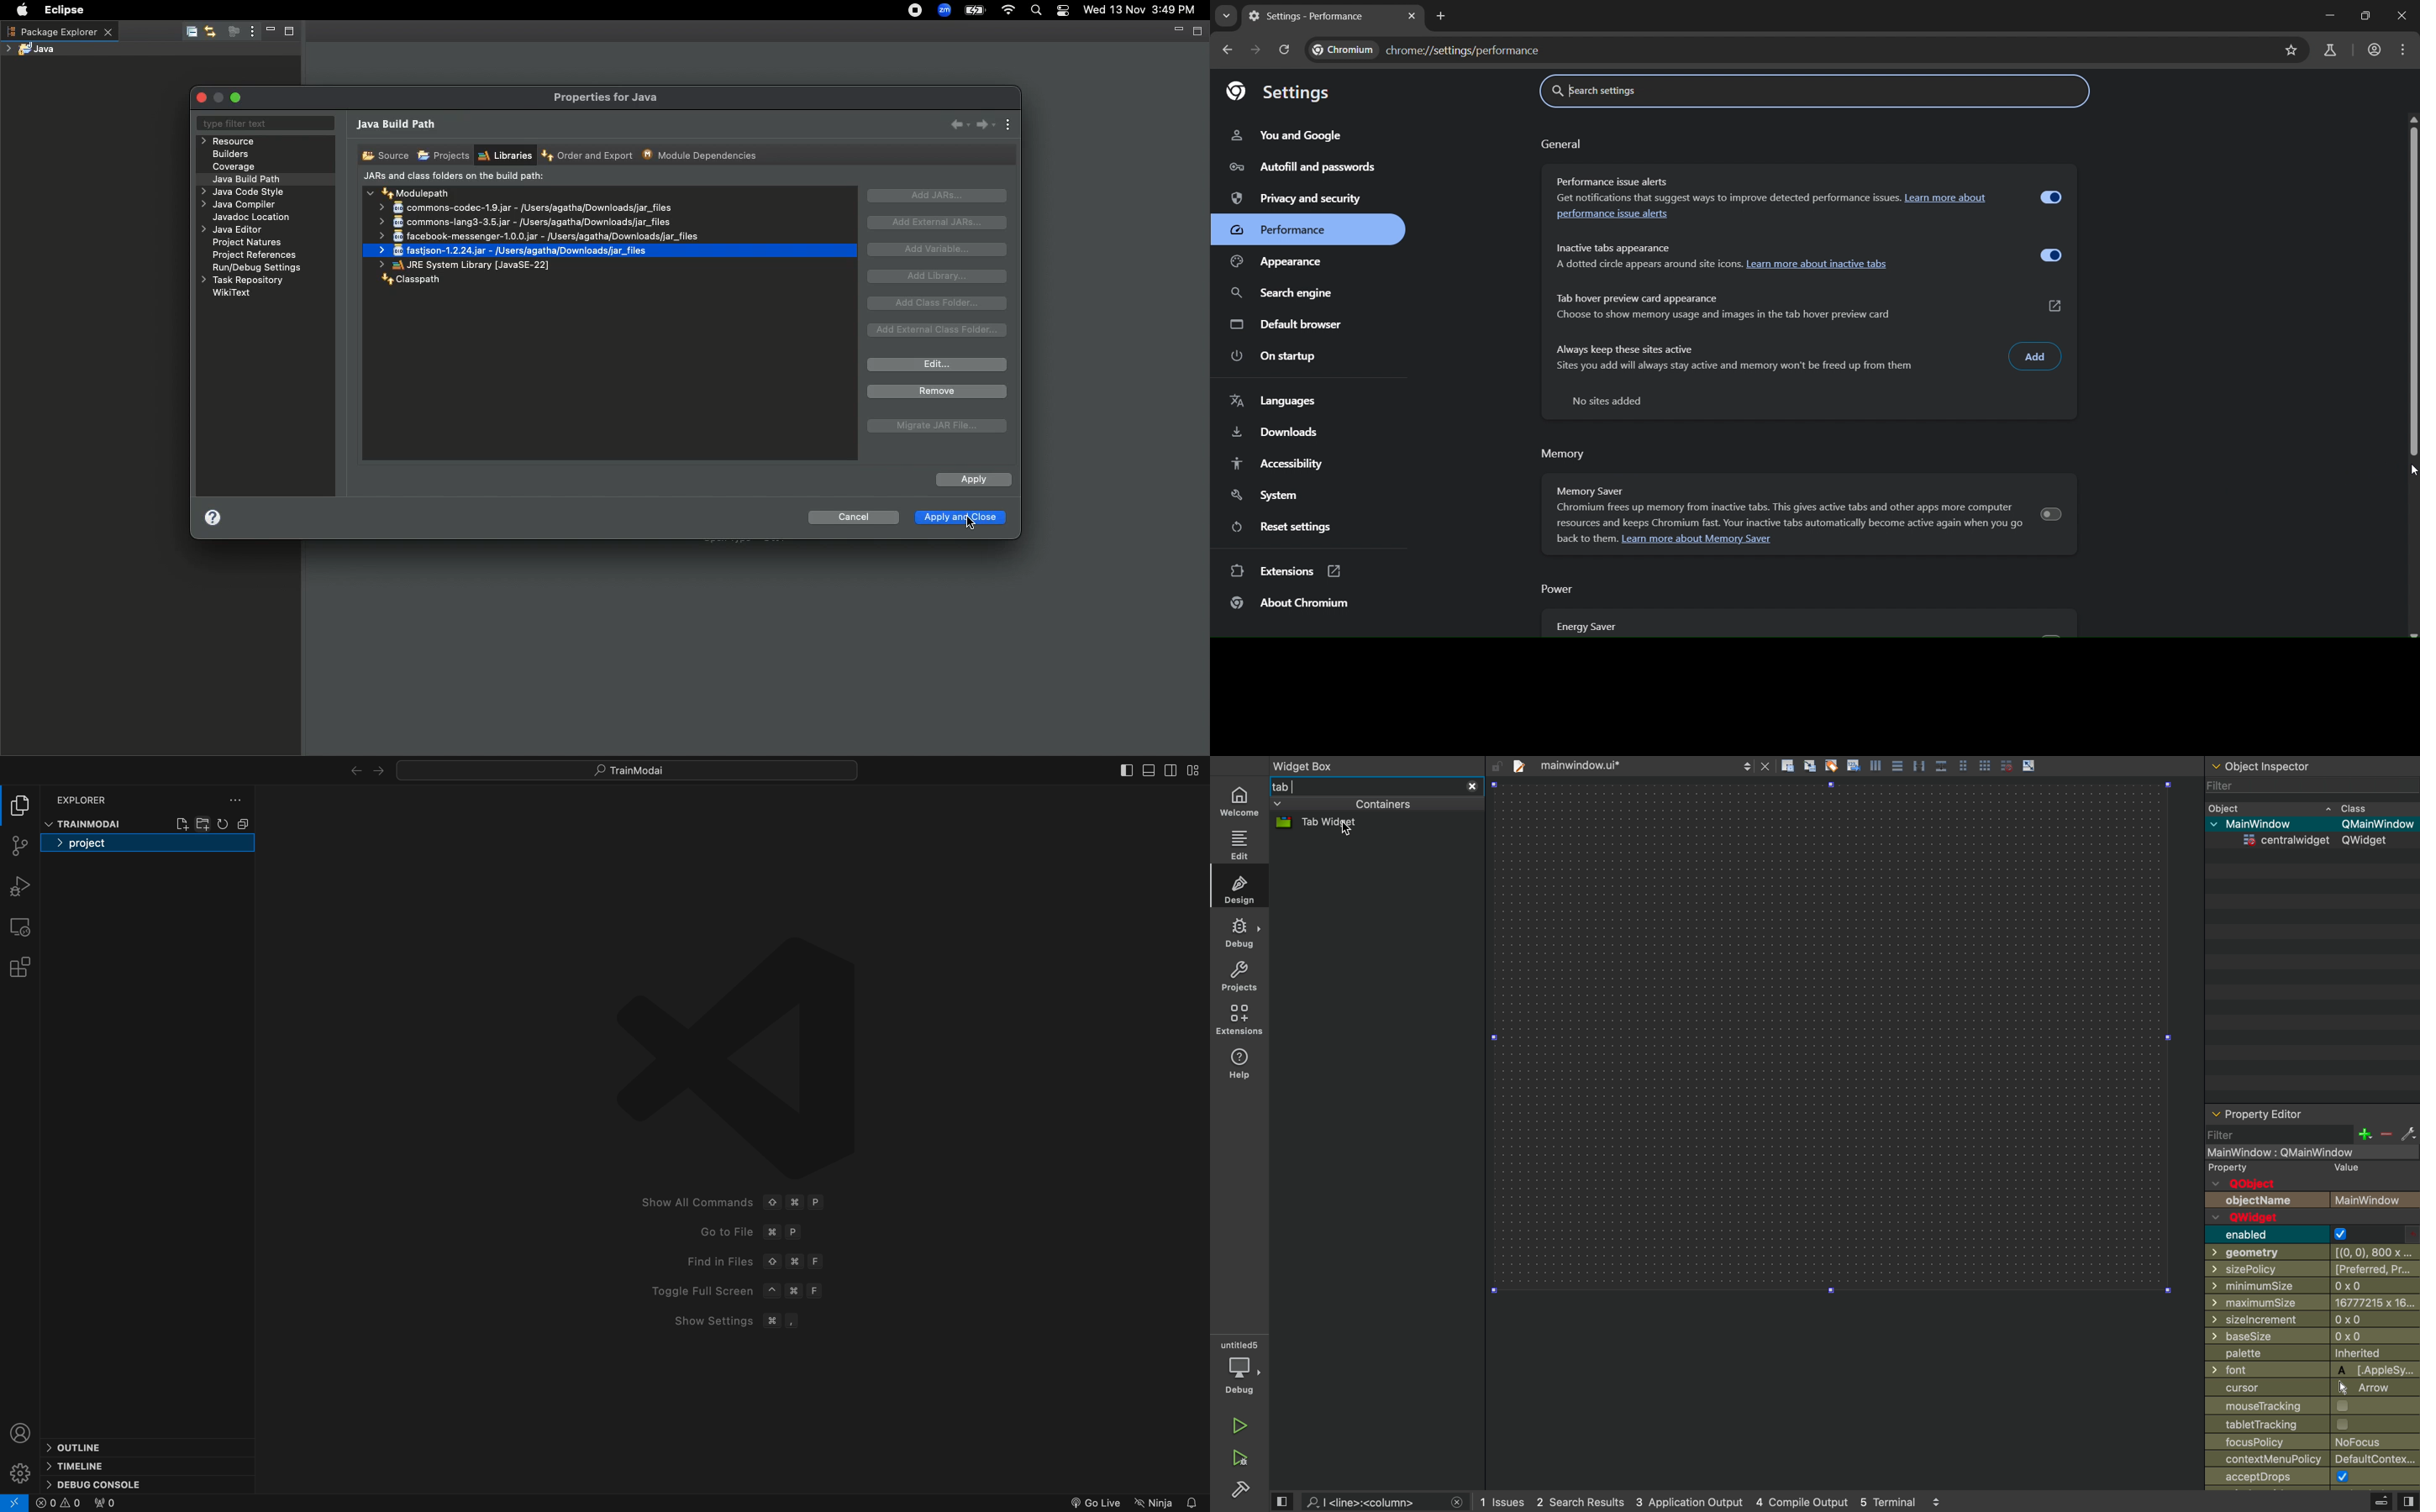  What do you see at coordinates (1584, 539) in the screenshot?
I see `back to them` at bounding box center [1584, 539].